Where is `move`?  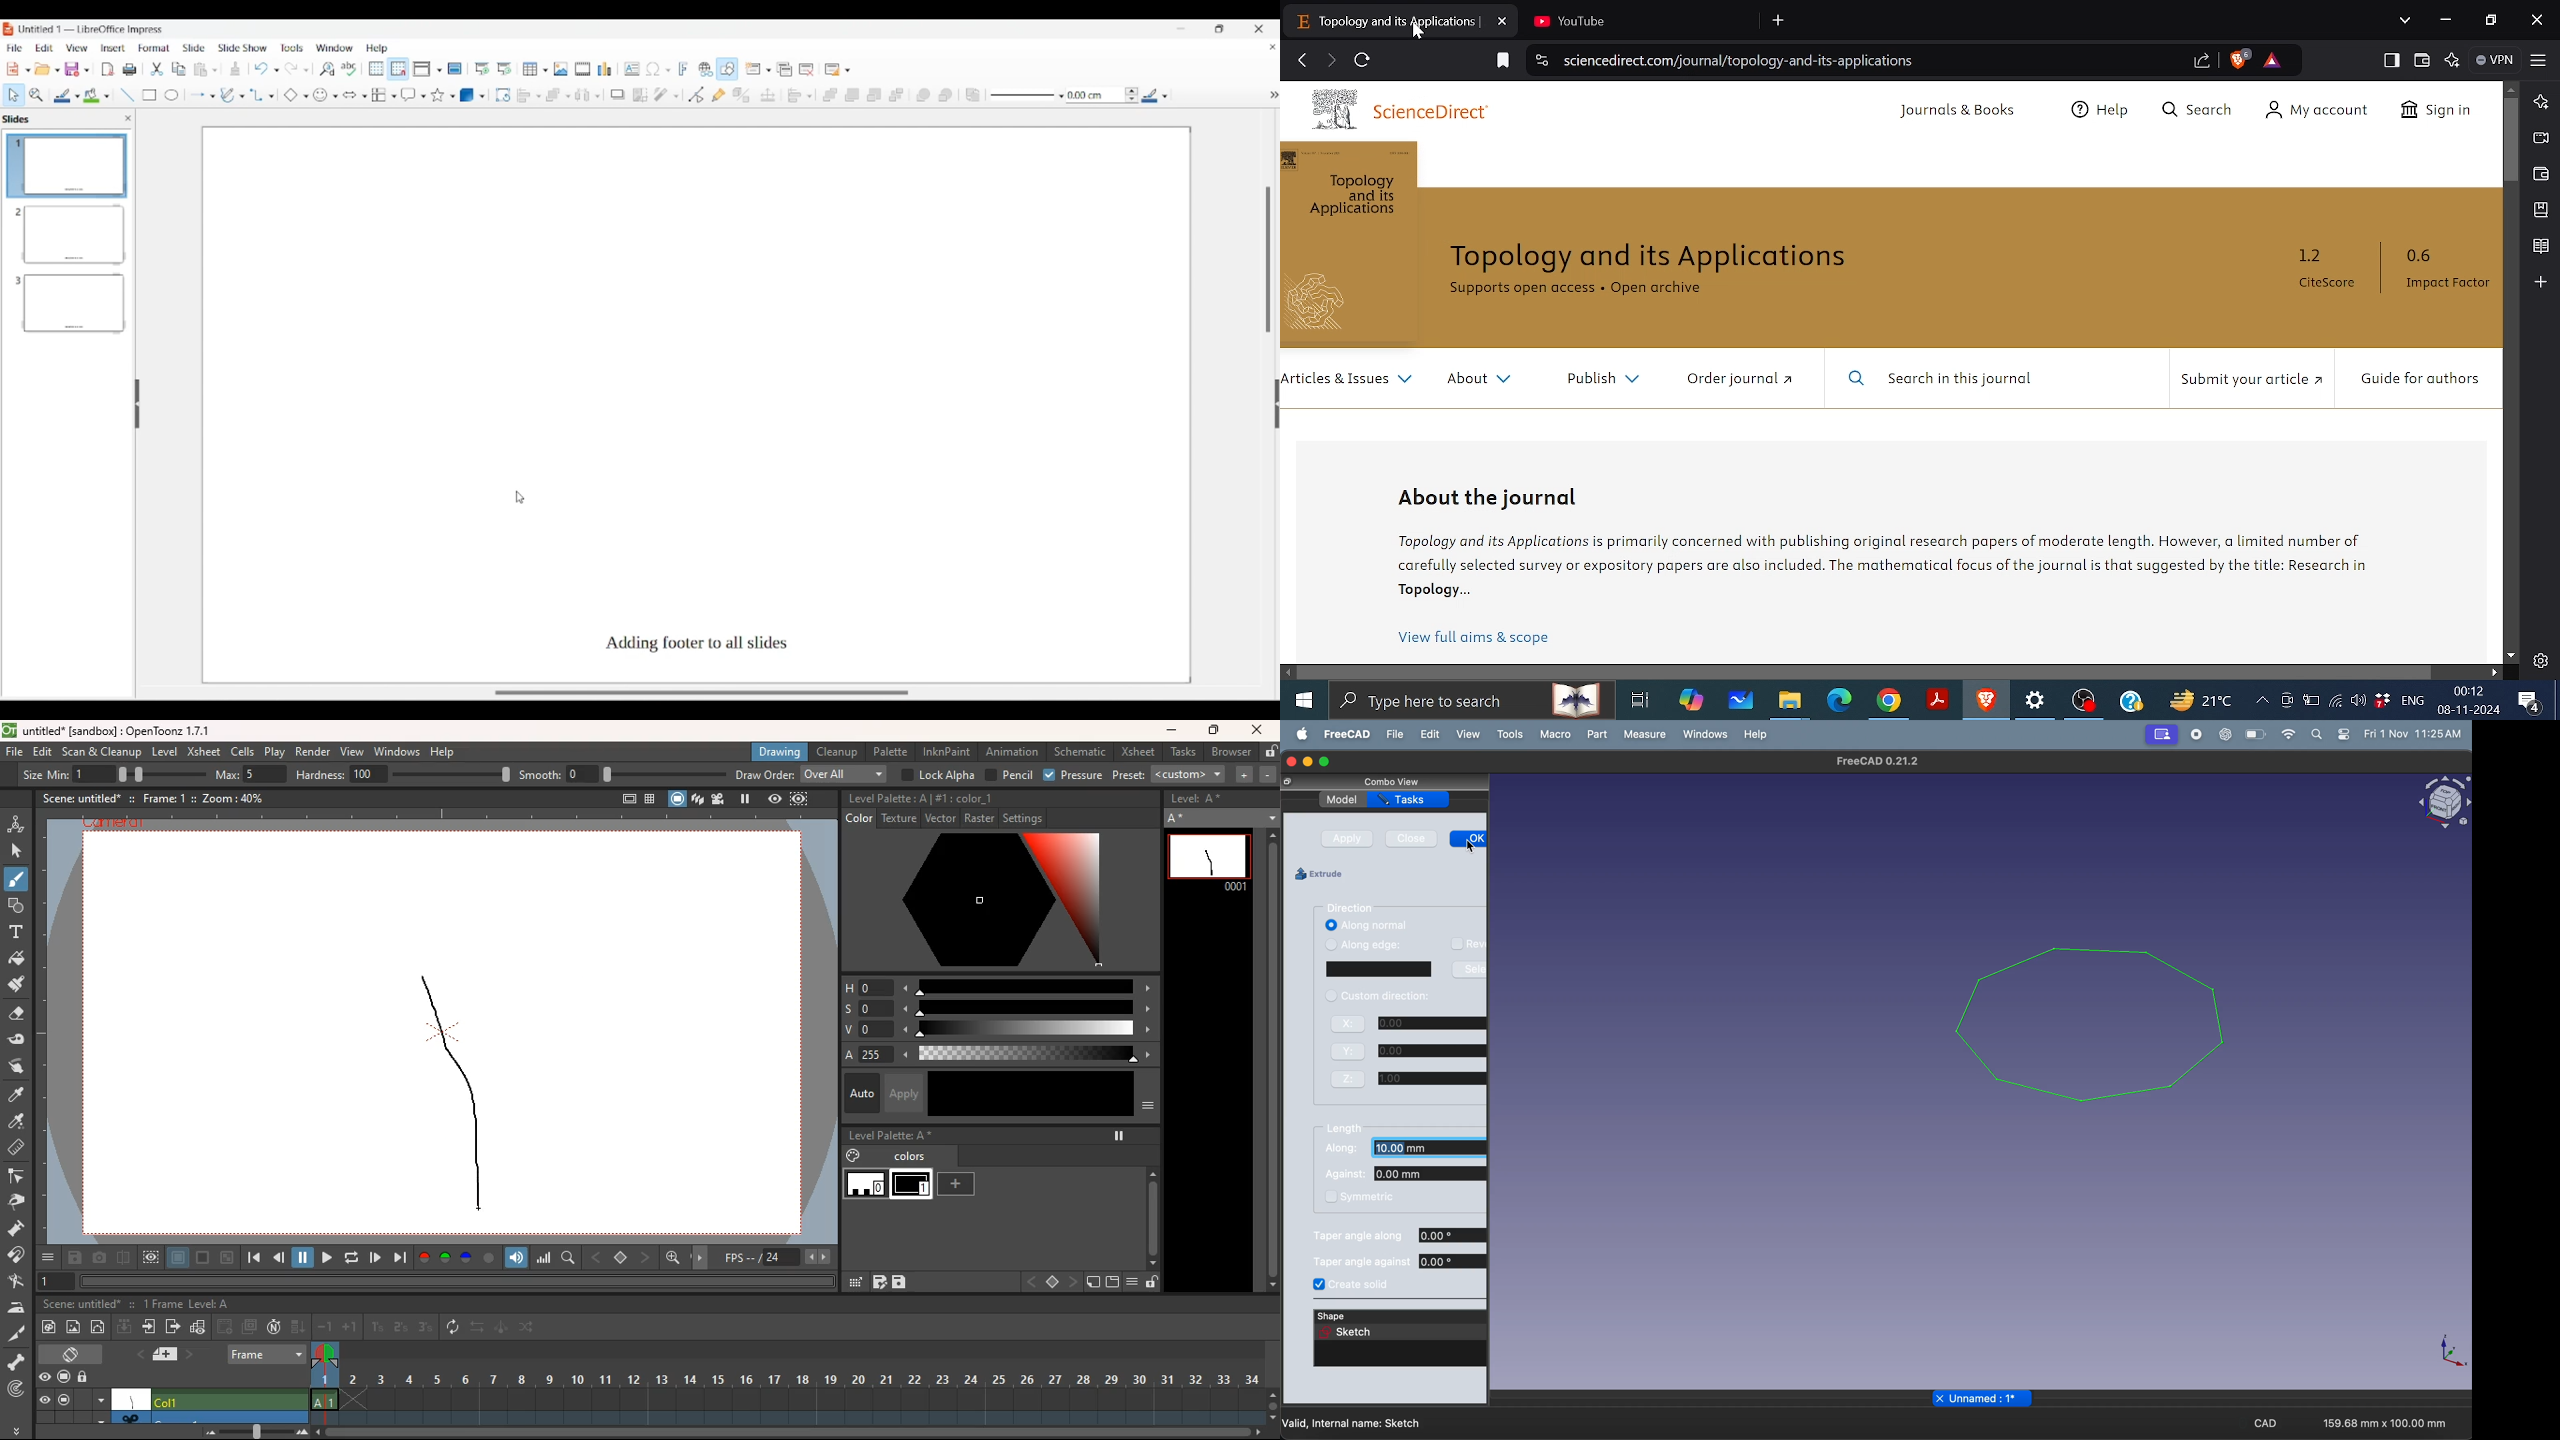 move is located at coordinates (703, 1257).